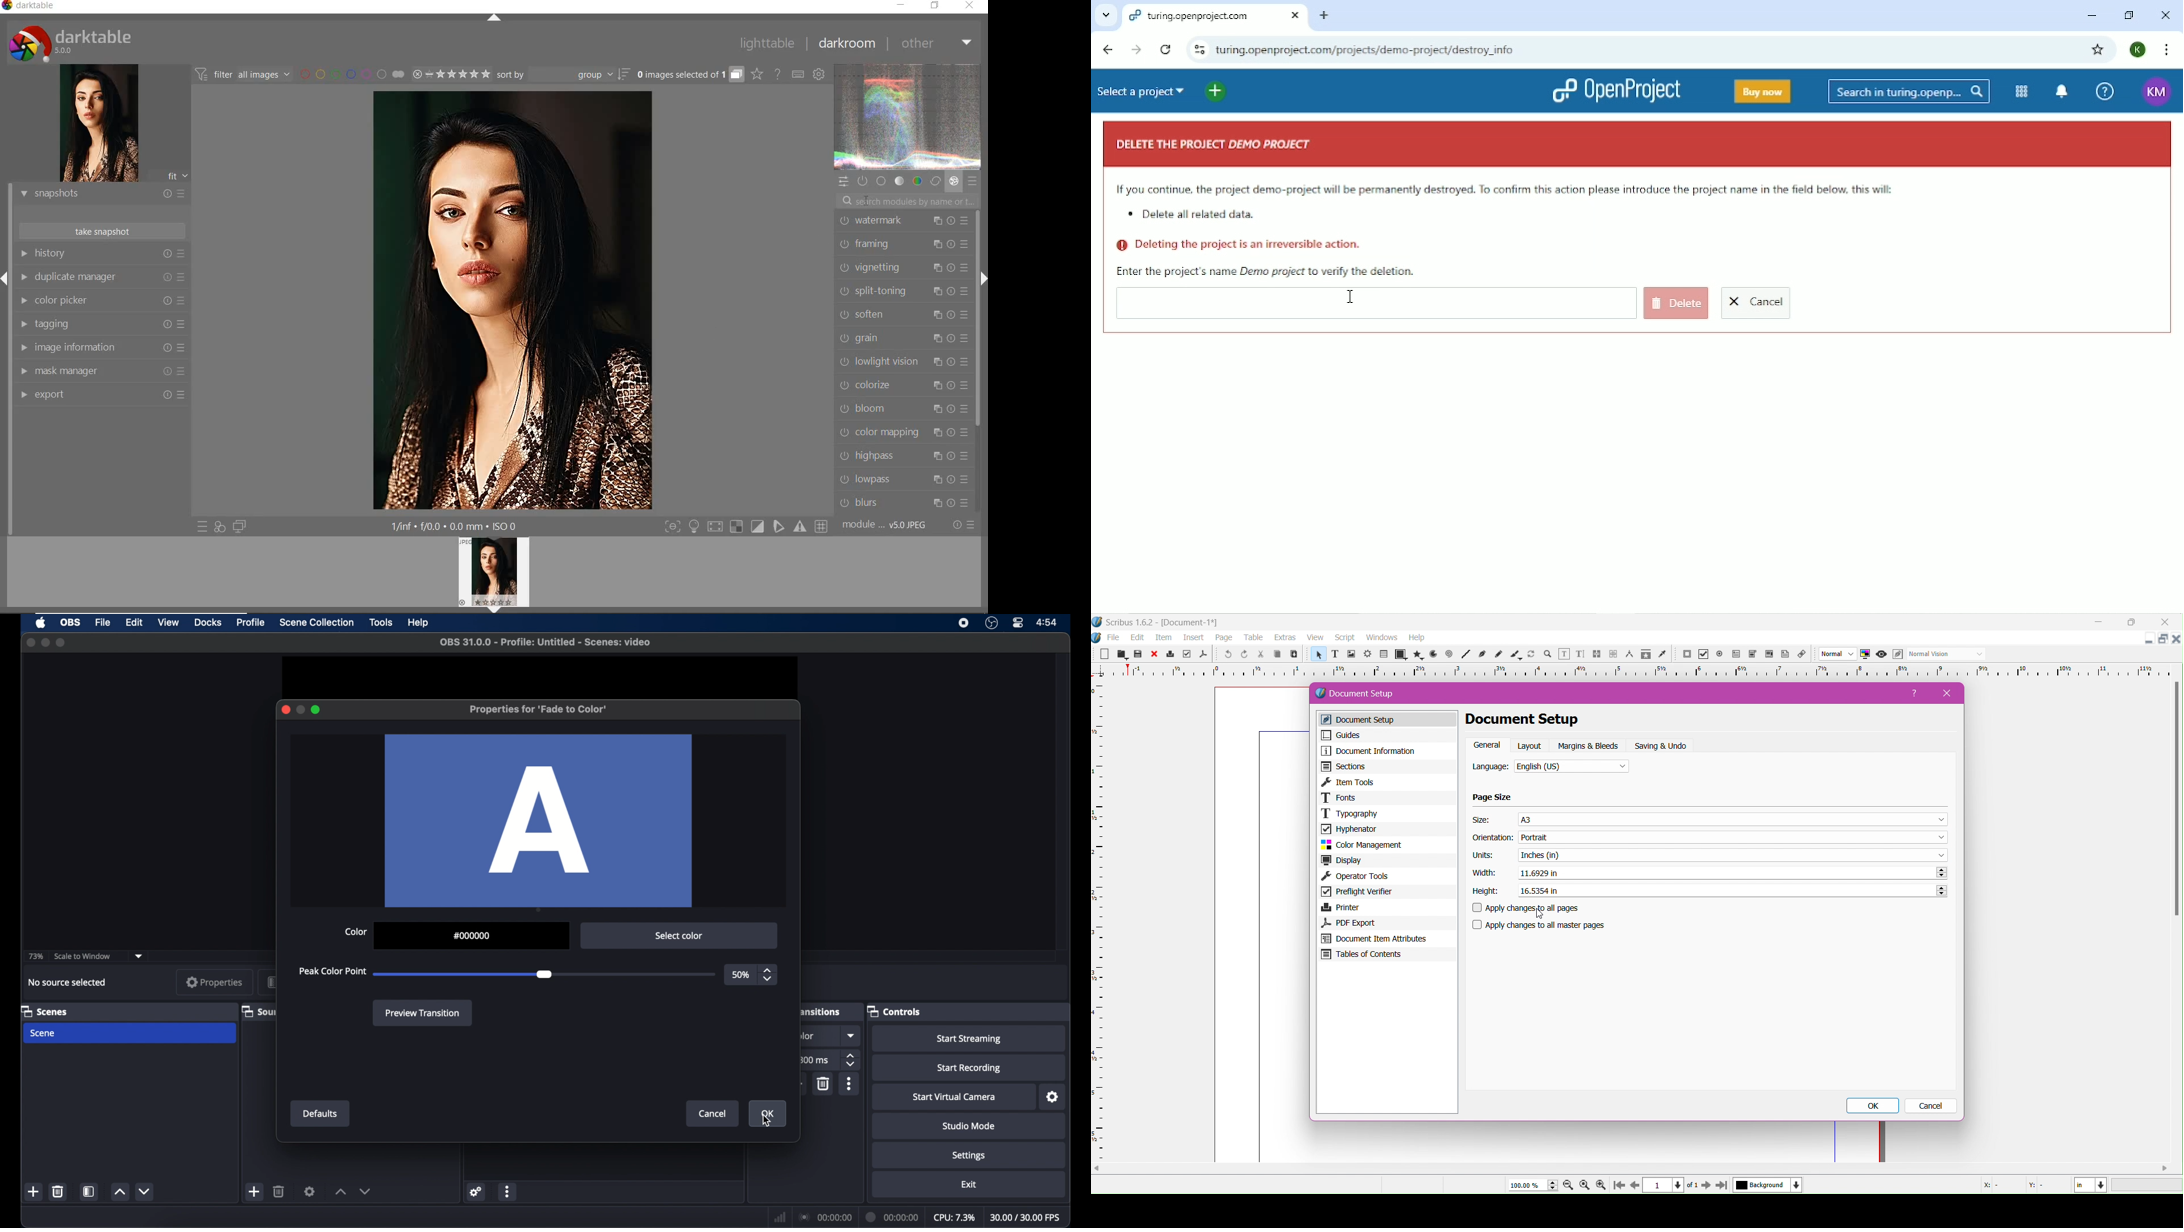 The image size is (2184, 1232). What do you see at coordinates (32, 7) in the screenshot?
I see `SYSTEM NAME` at bounding box center [32, 7].